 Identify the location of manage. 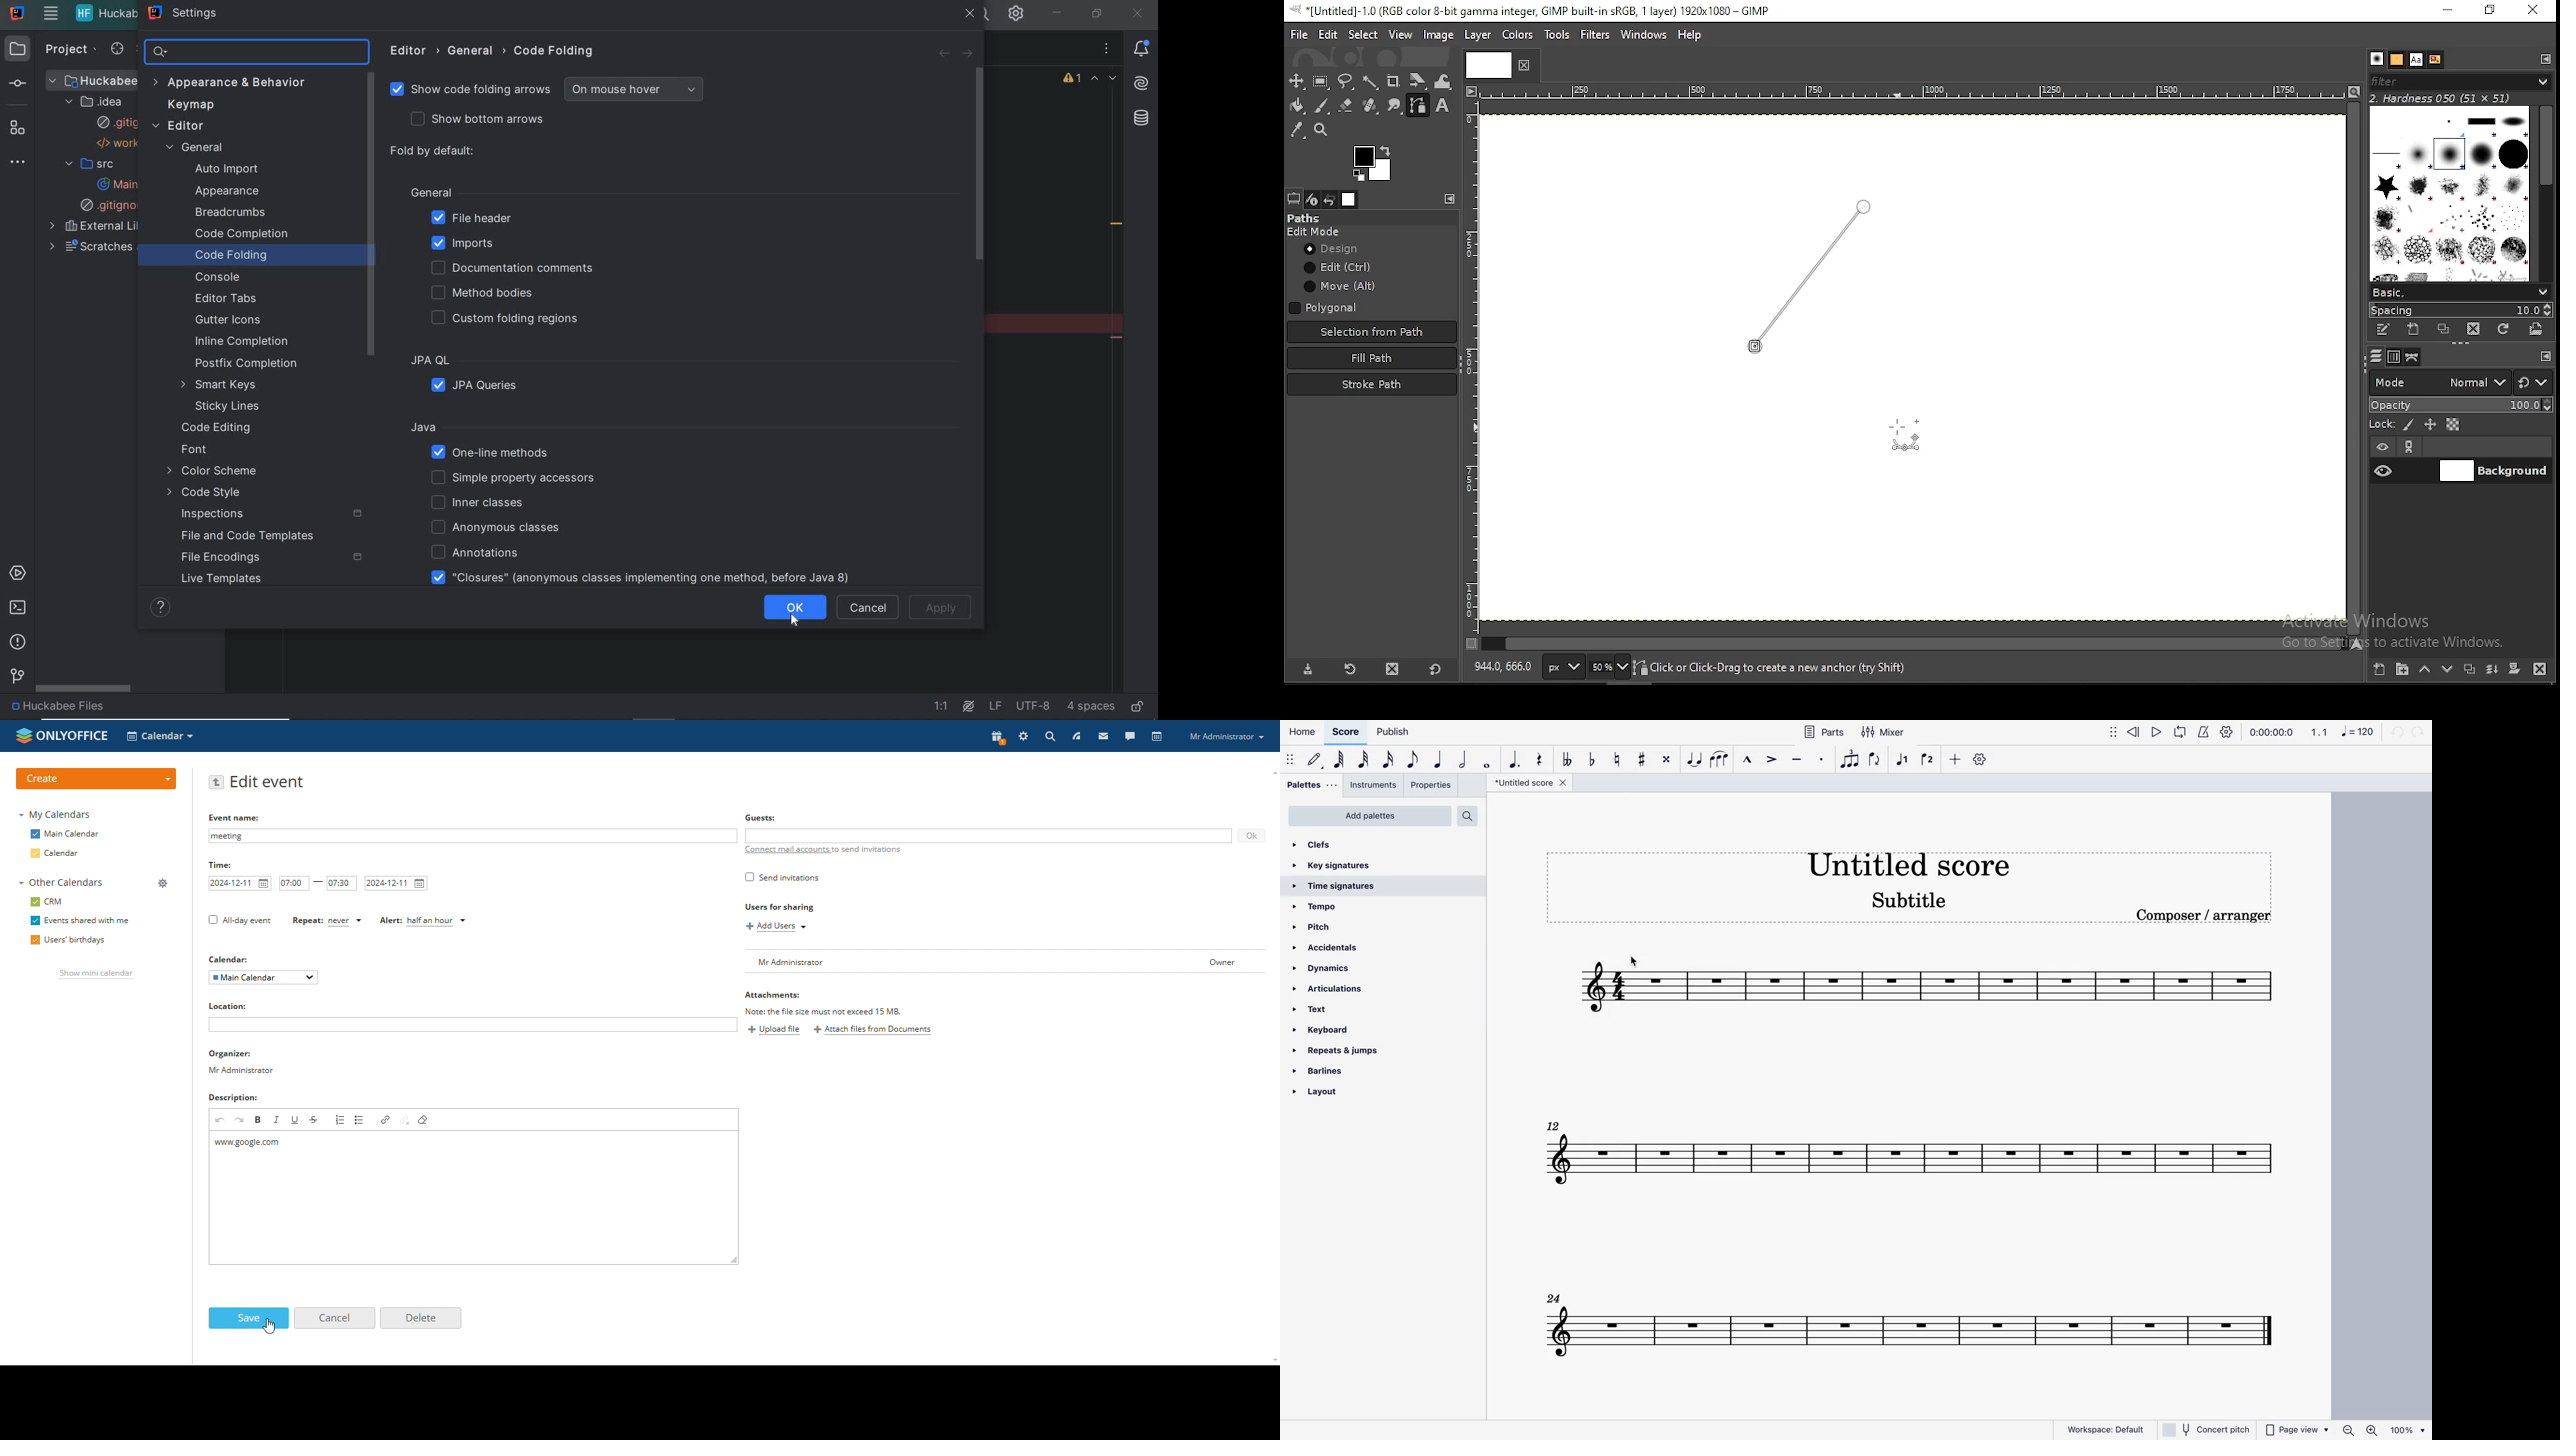
(163, 884).